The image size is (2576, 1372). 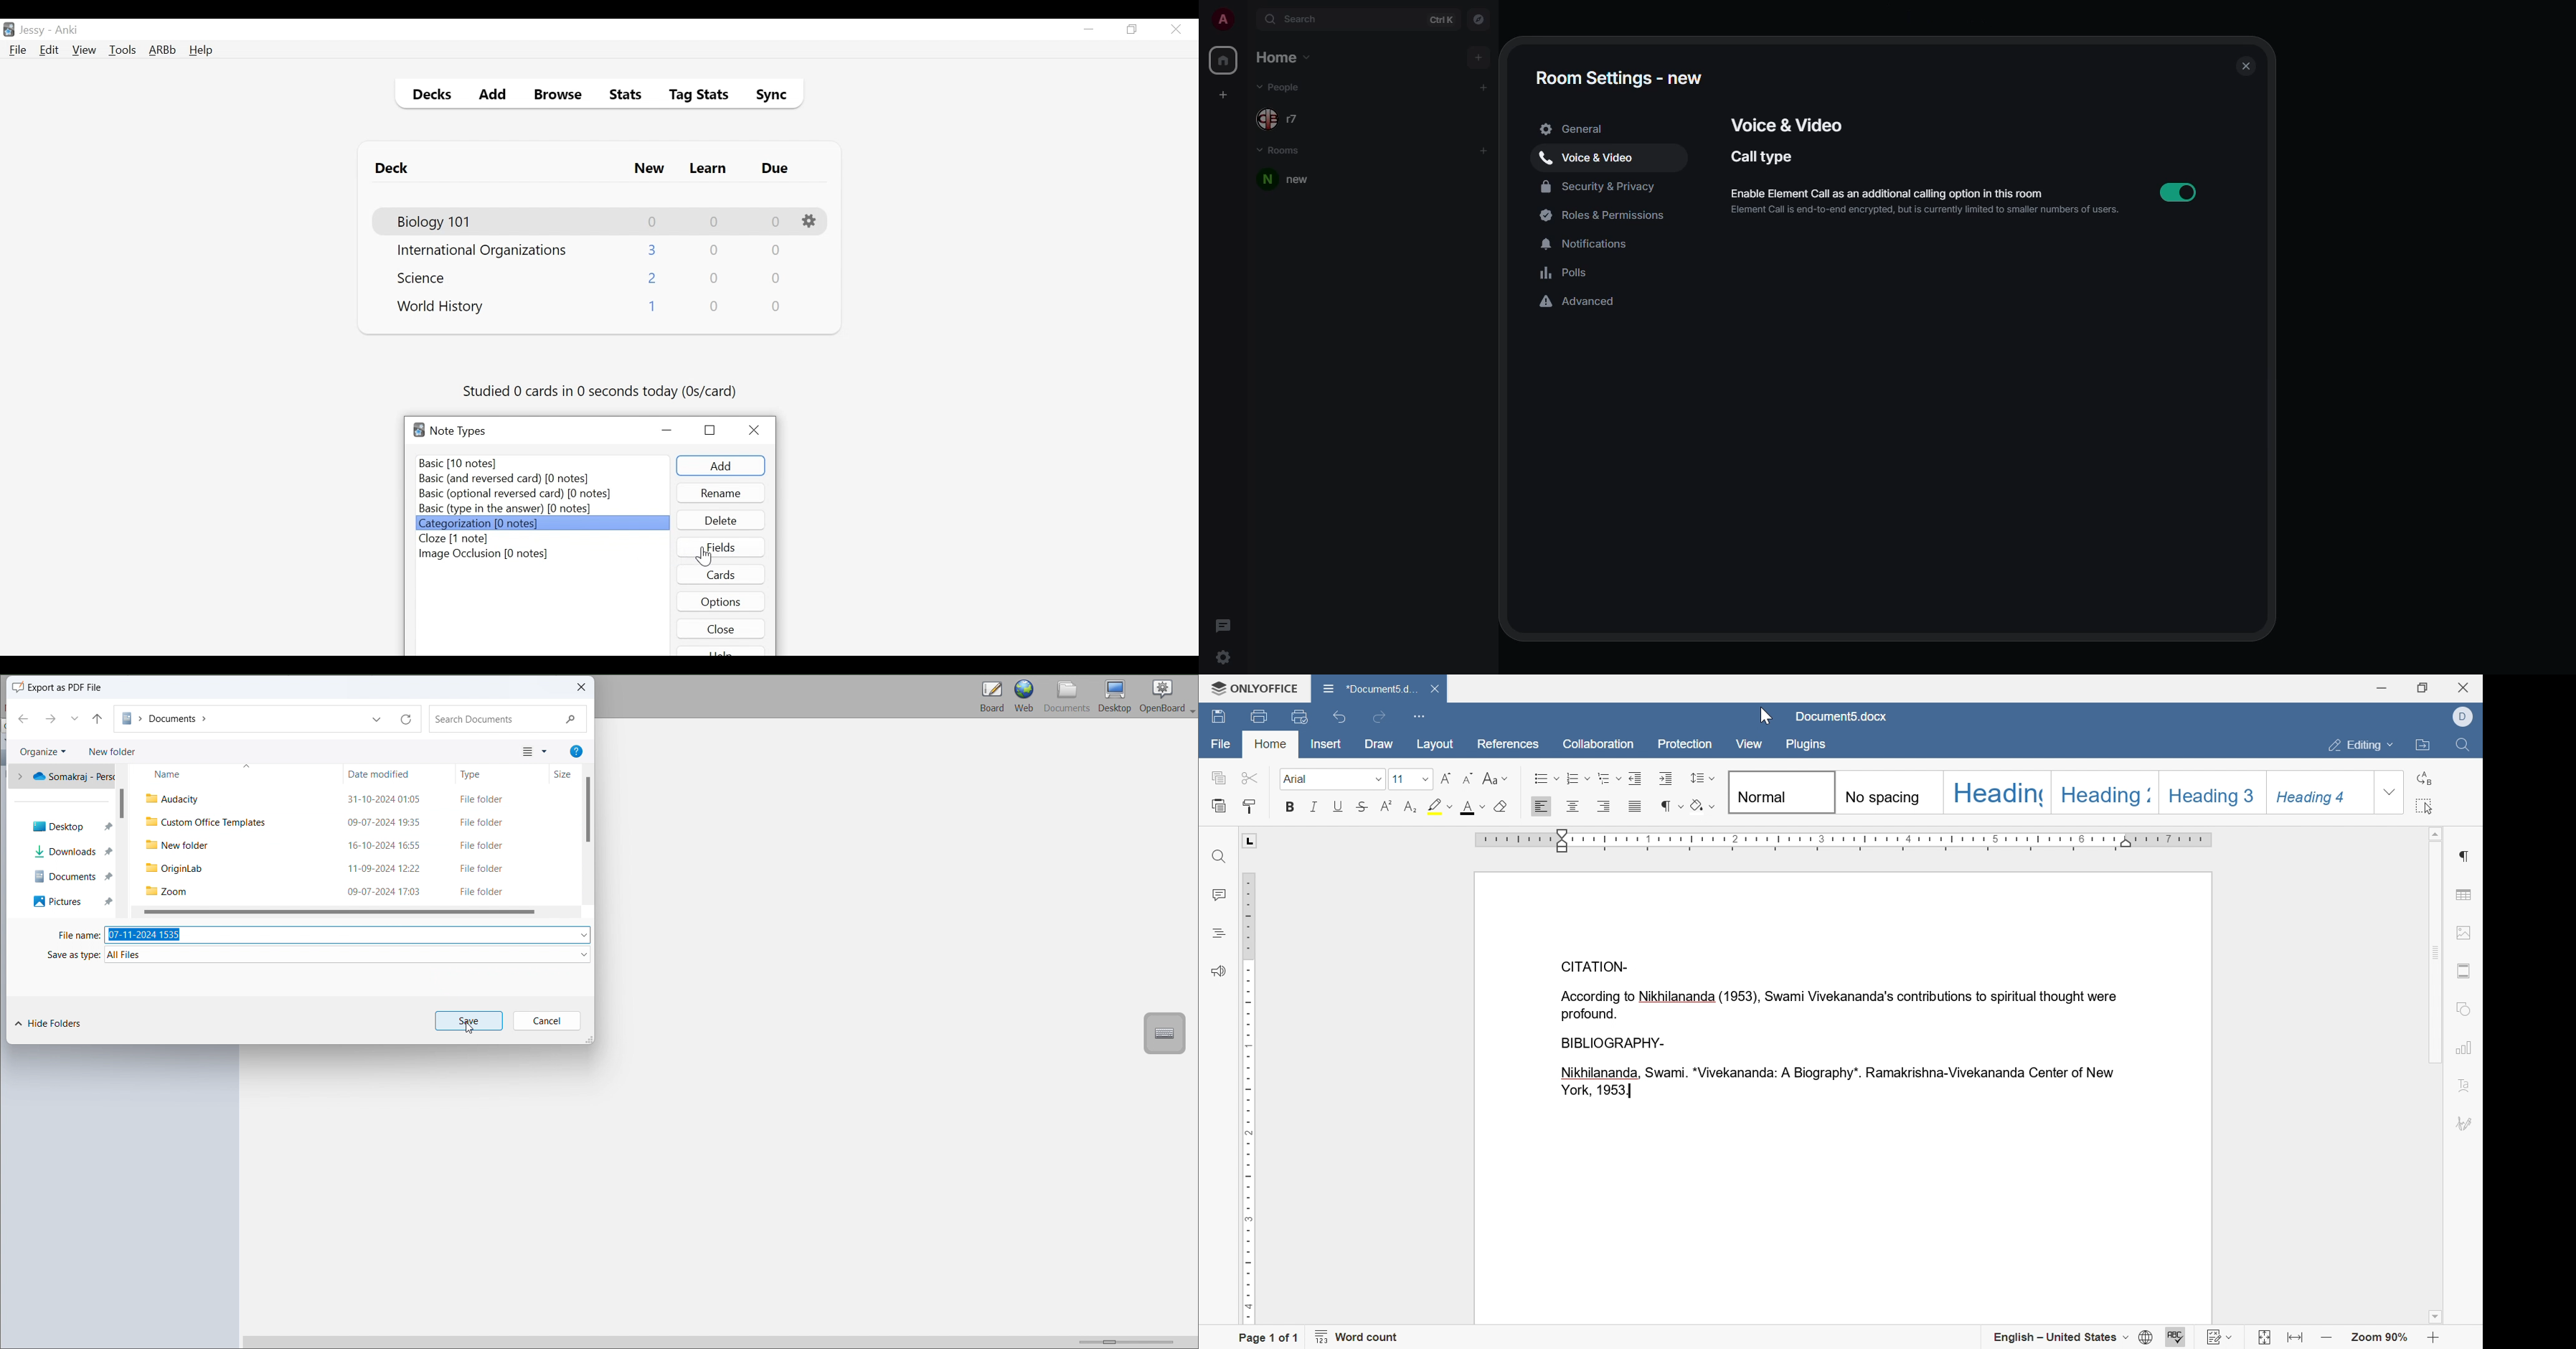 I want to click on superscript, so click(x=1387, y=805).